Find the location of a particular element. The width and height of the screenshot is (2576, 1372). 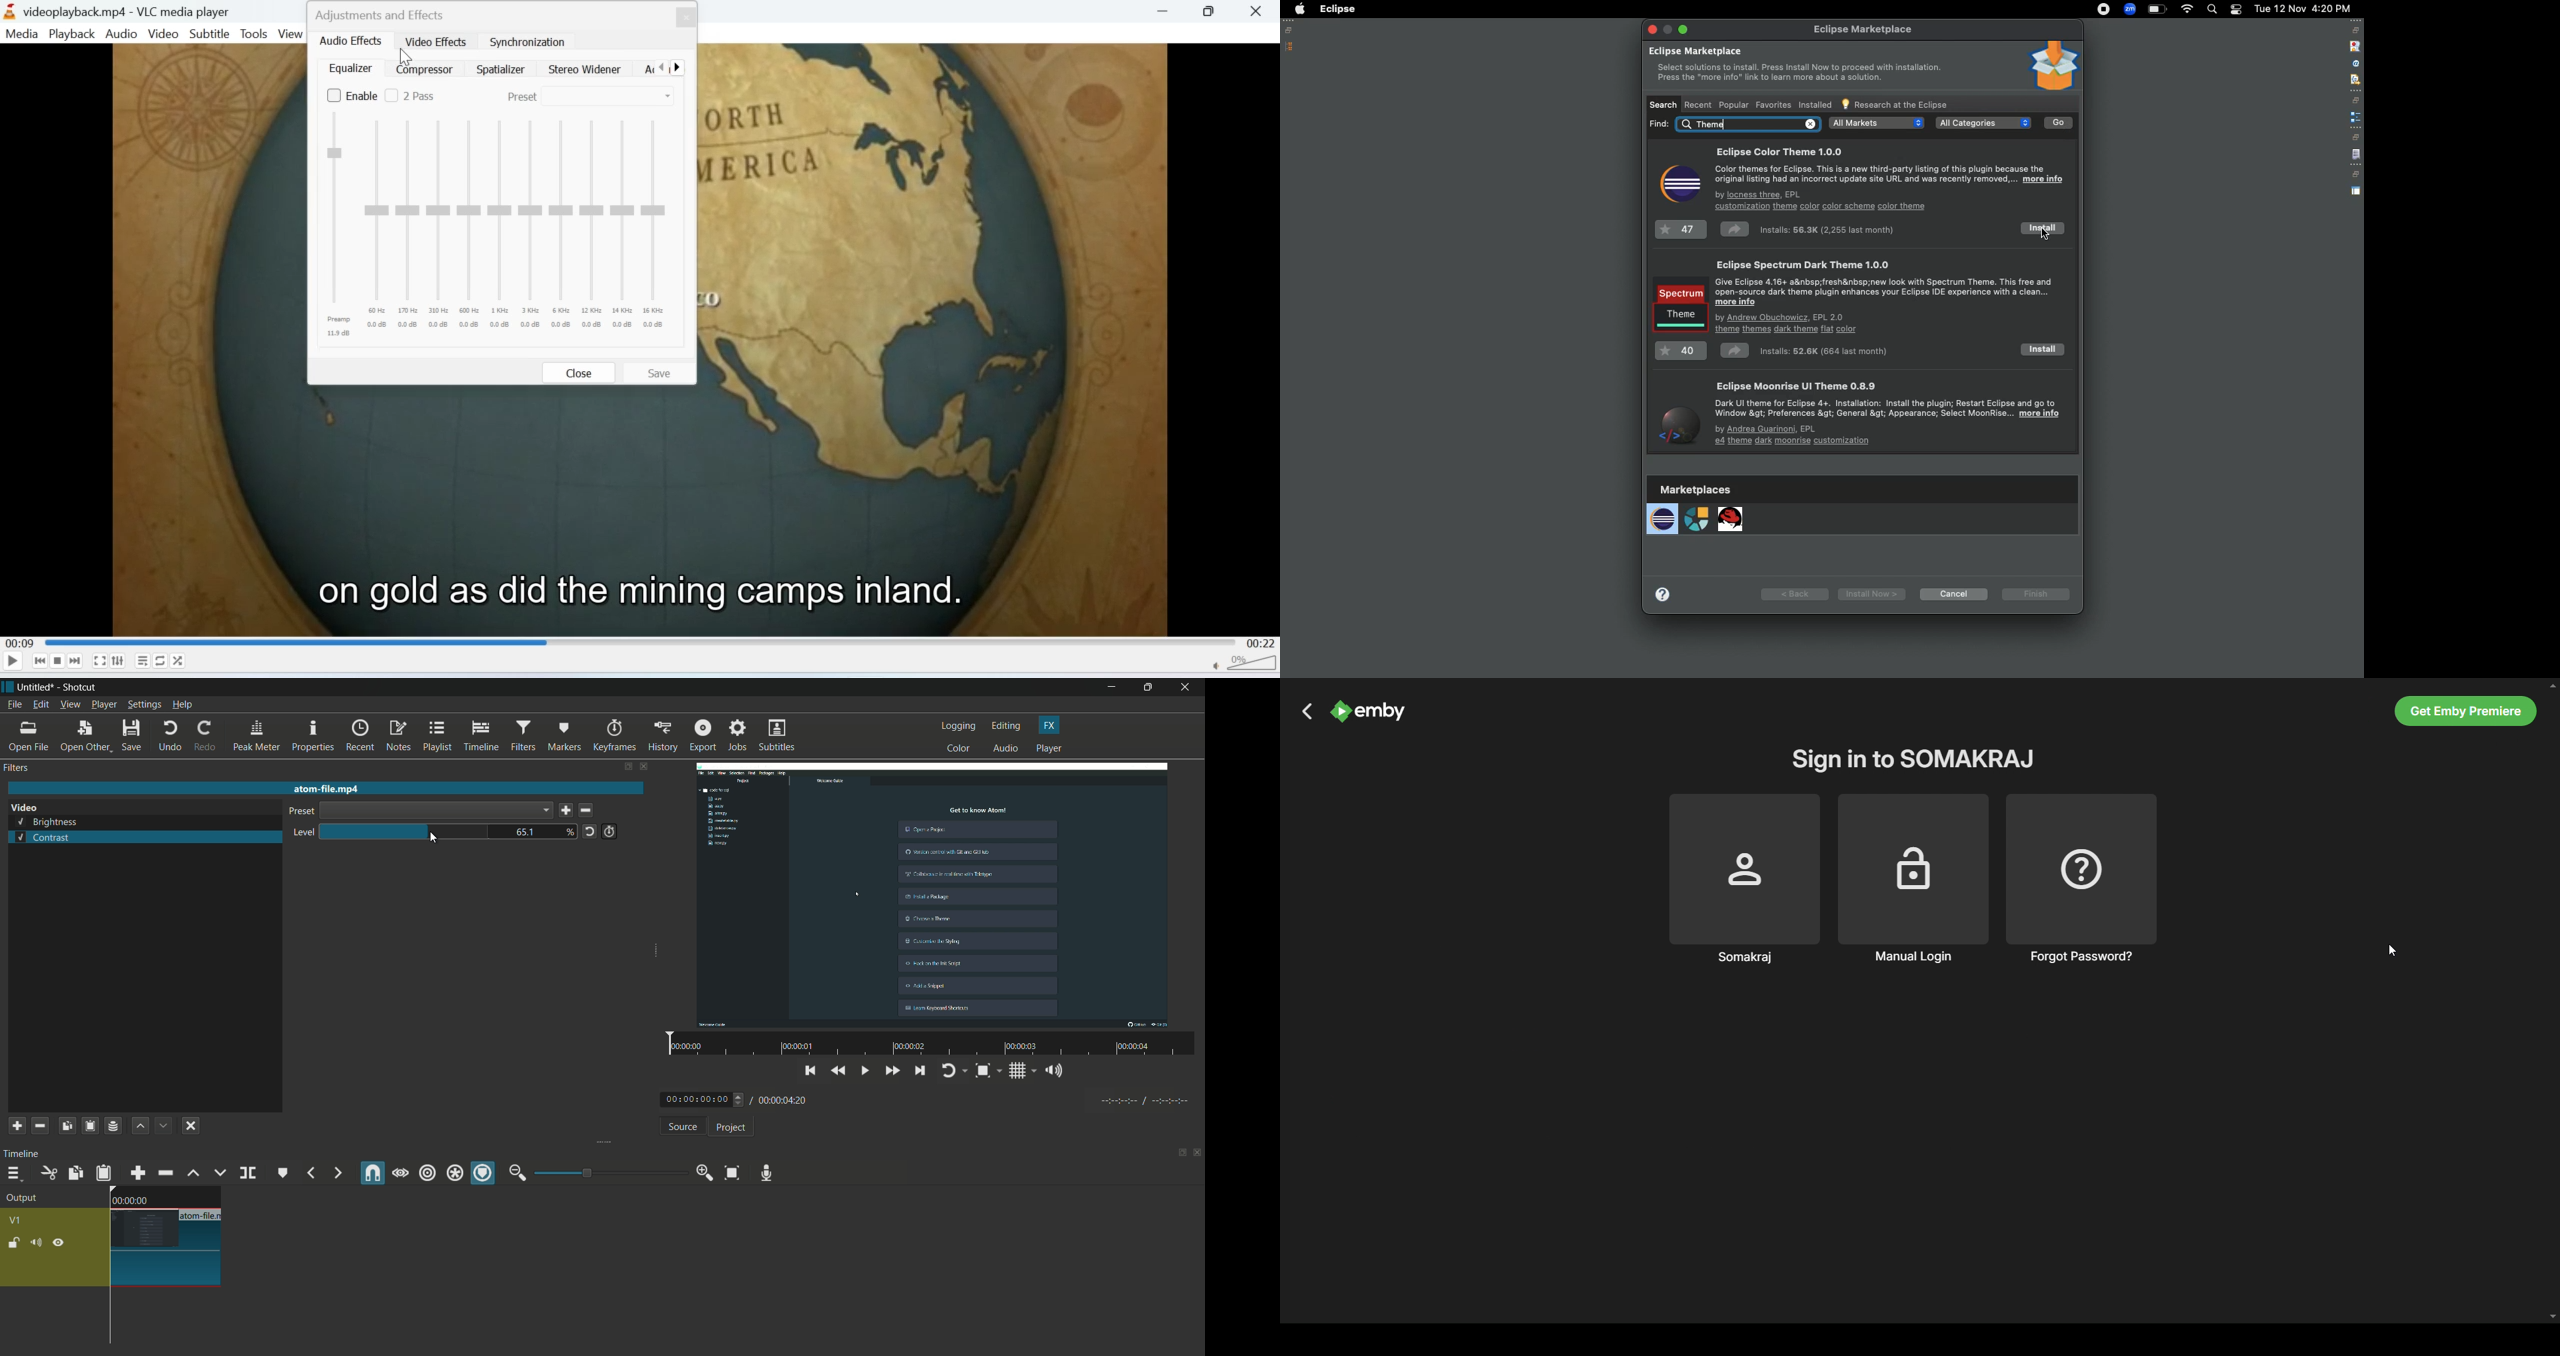

Internet is located at coordinates (2188, 11).